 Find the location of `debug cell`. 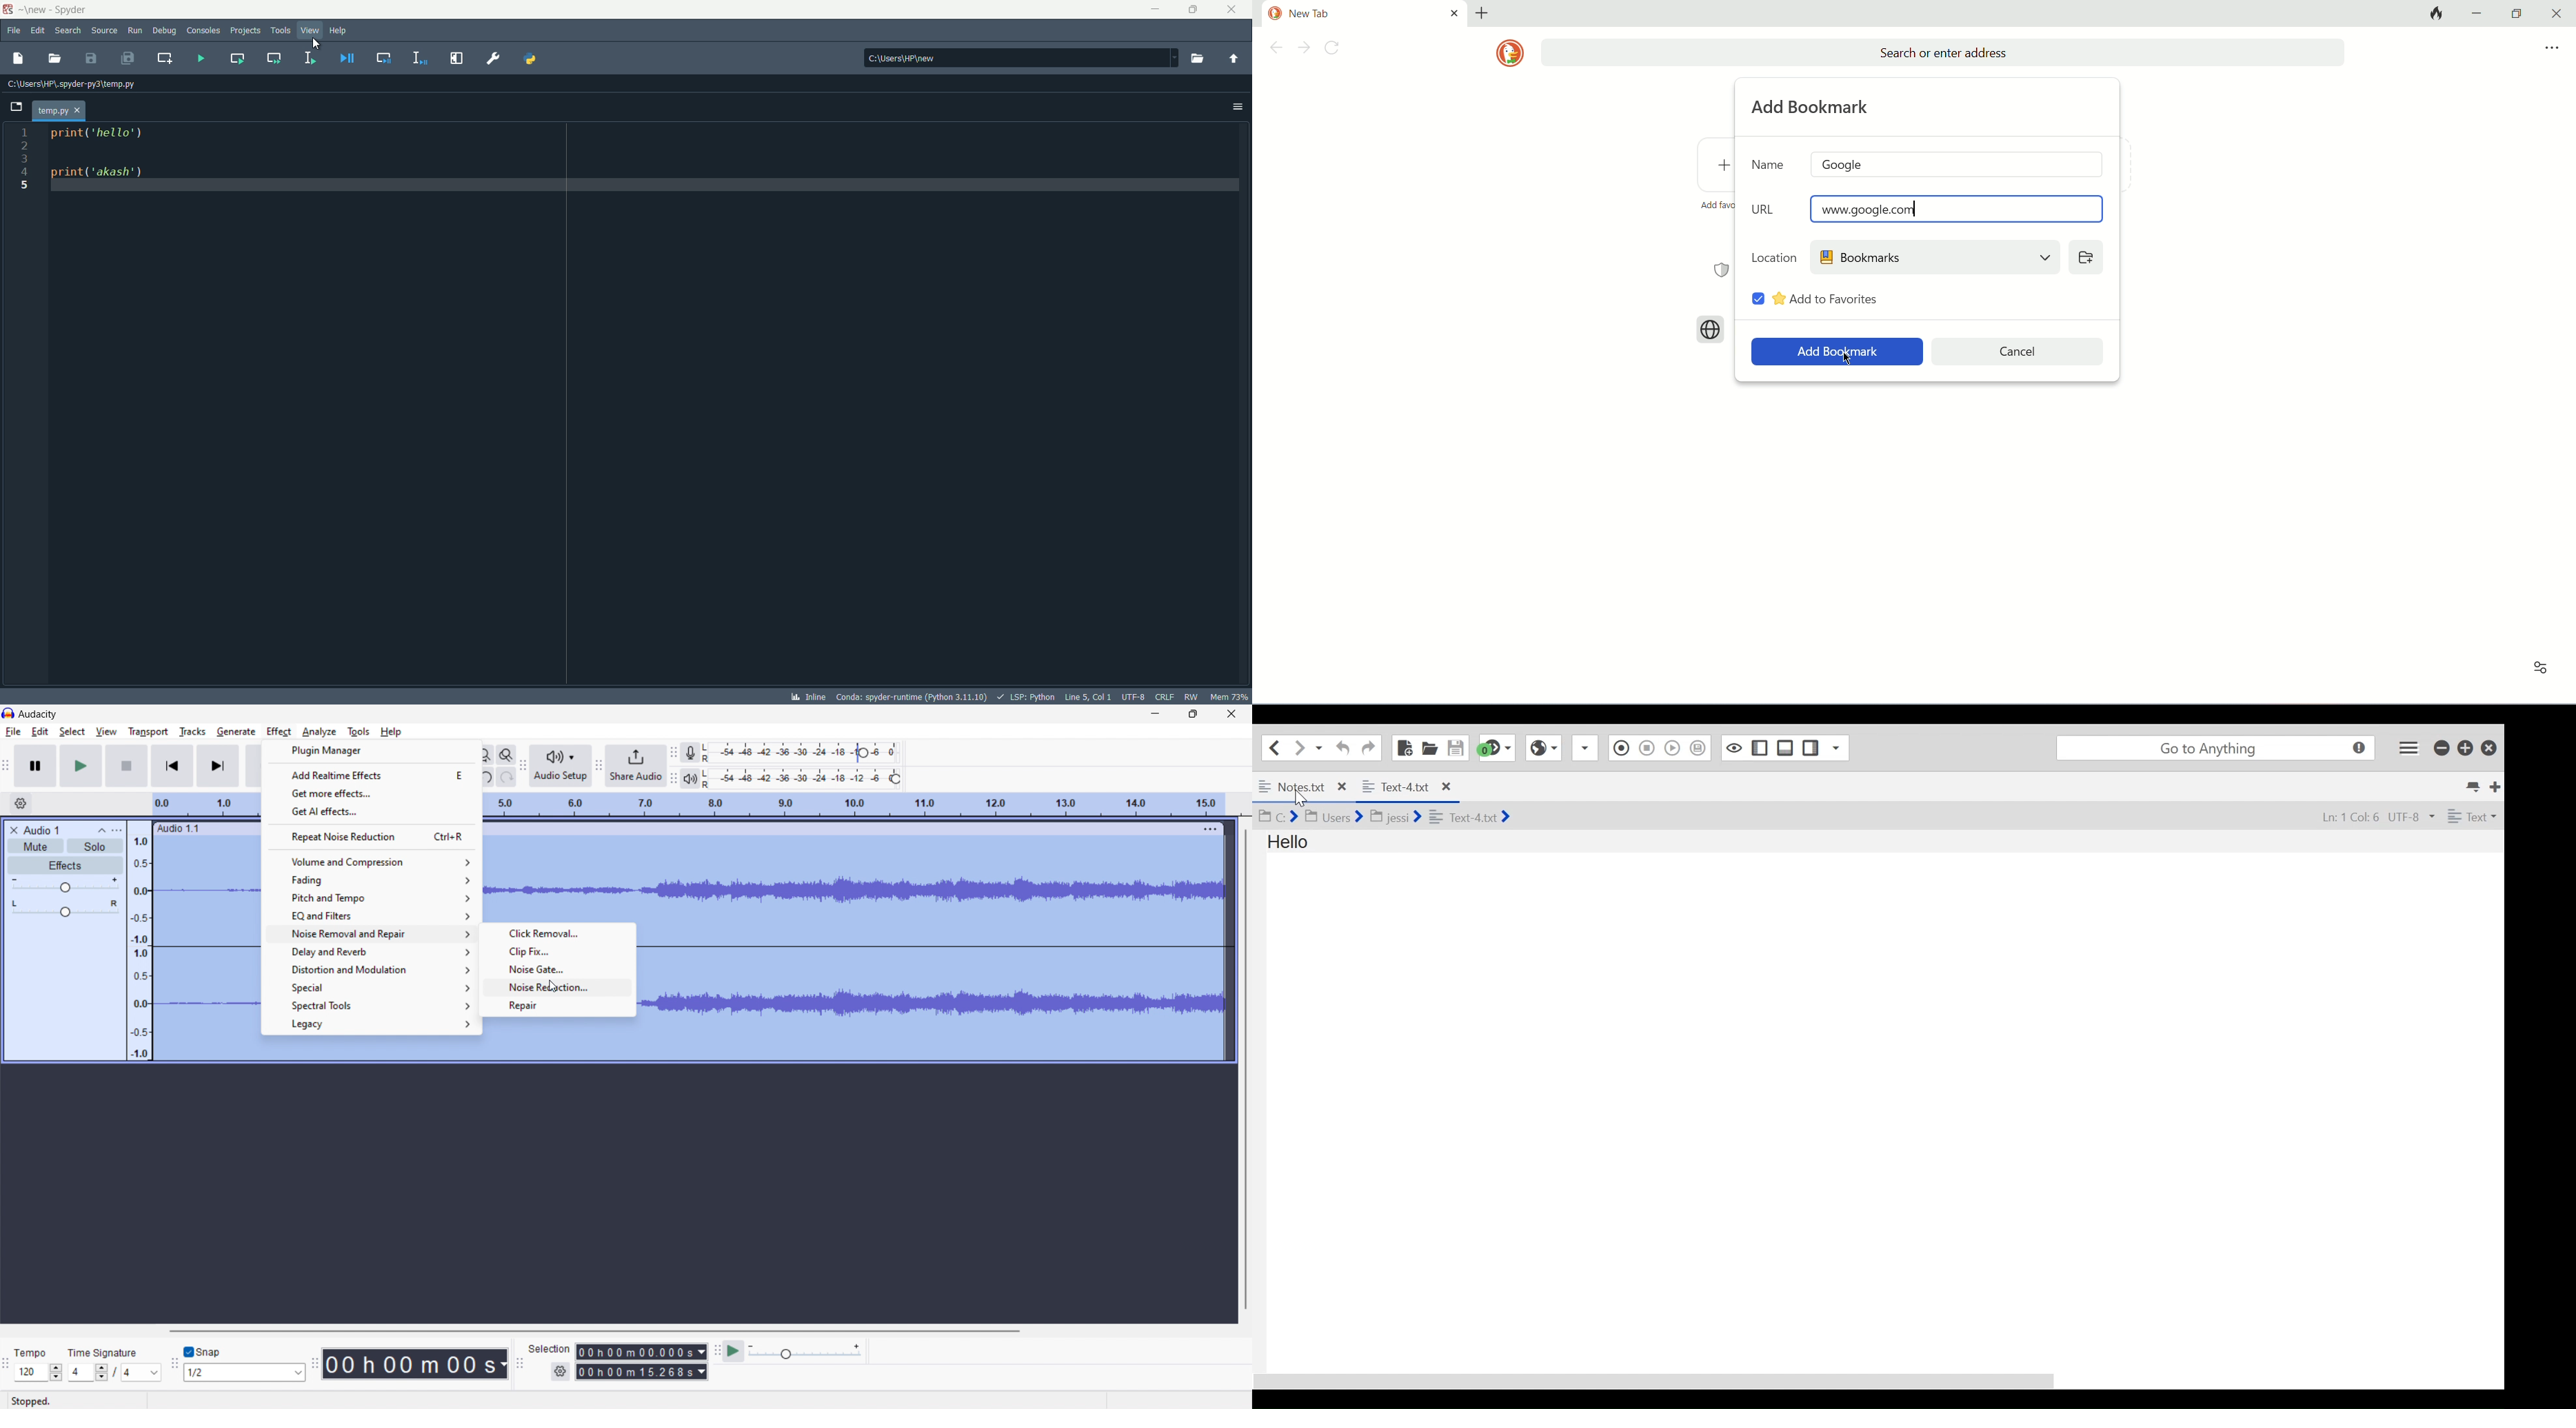

debug cell is located at coordinates (386, 57).